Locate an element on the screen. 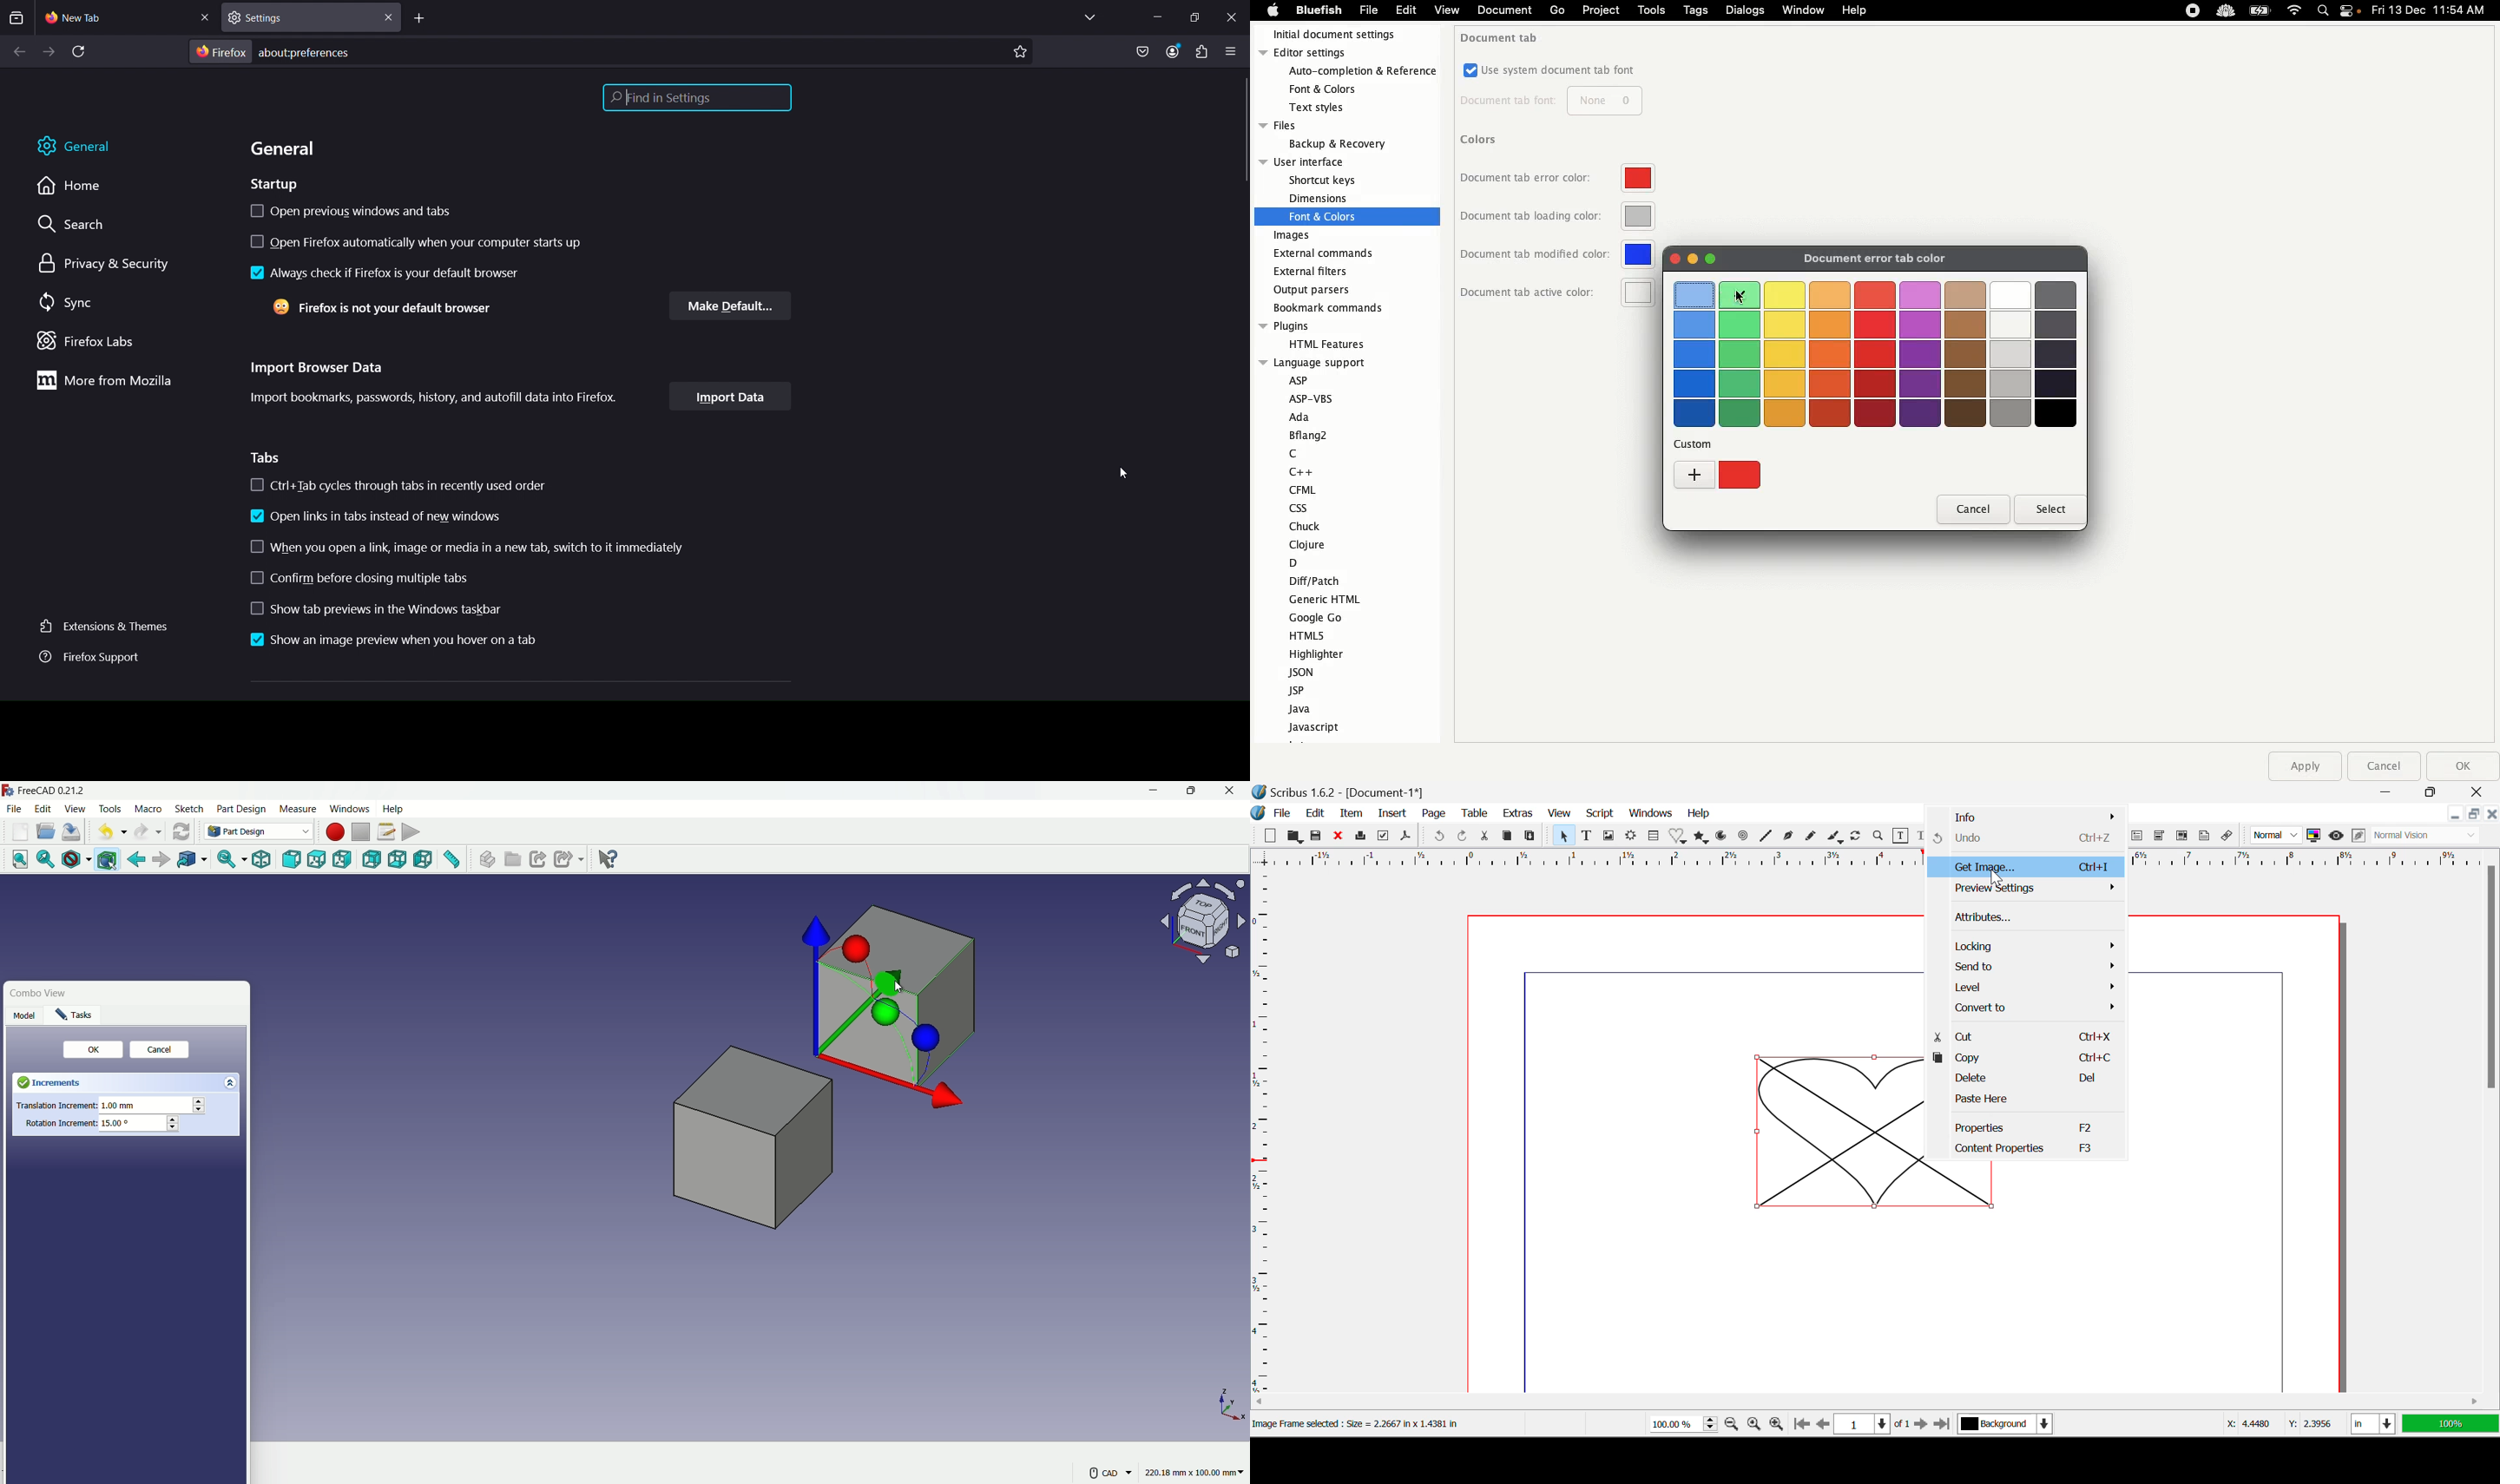 The width and height of the screenshot is (2520, 1484). left view is located at coordinates (424, 860).